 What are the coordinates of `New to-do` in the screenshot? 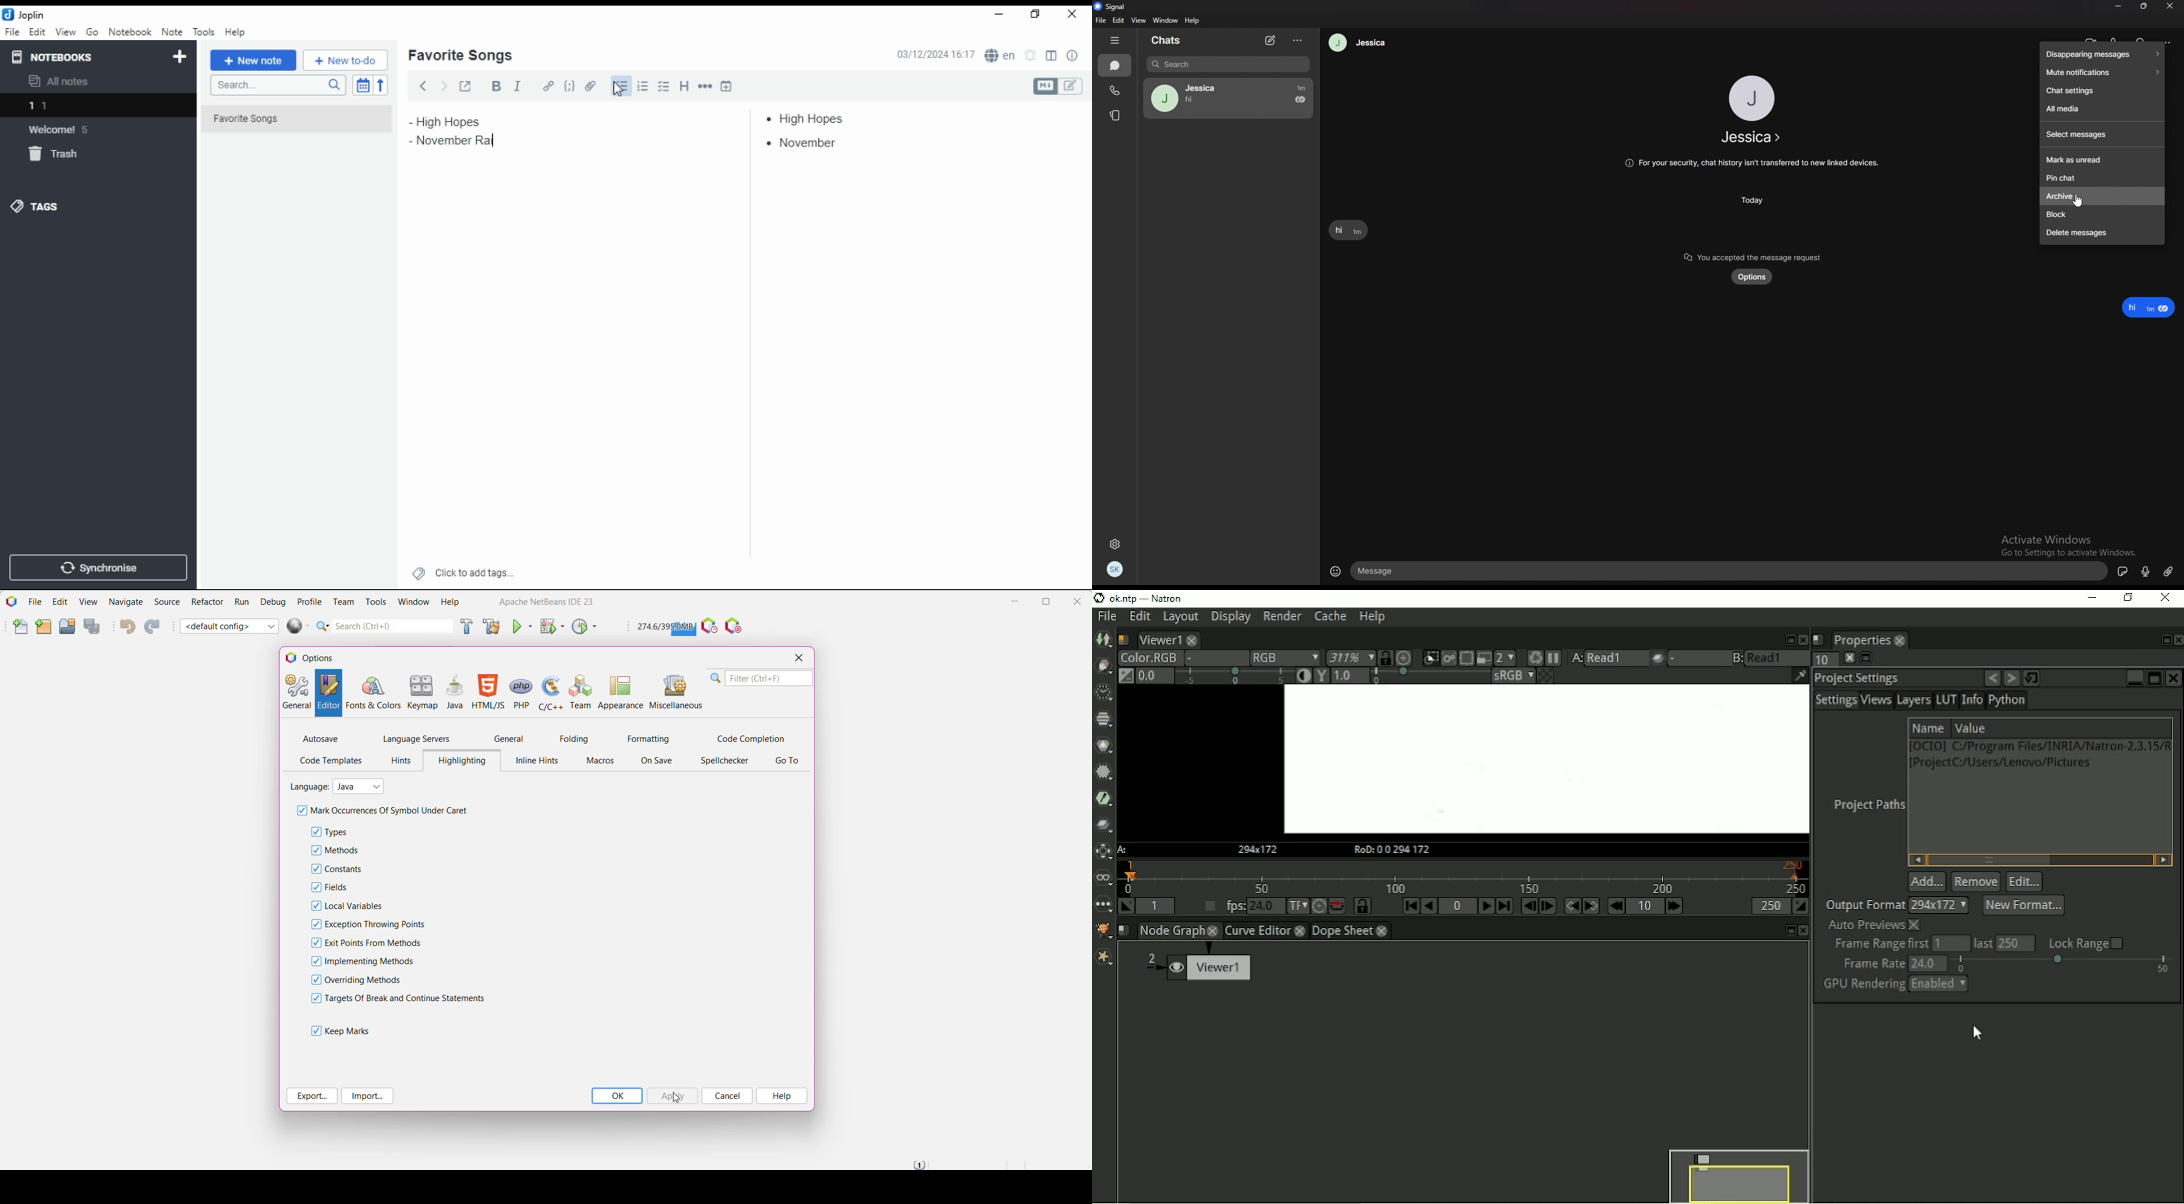 It's located at (346, 61).